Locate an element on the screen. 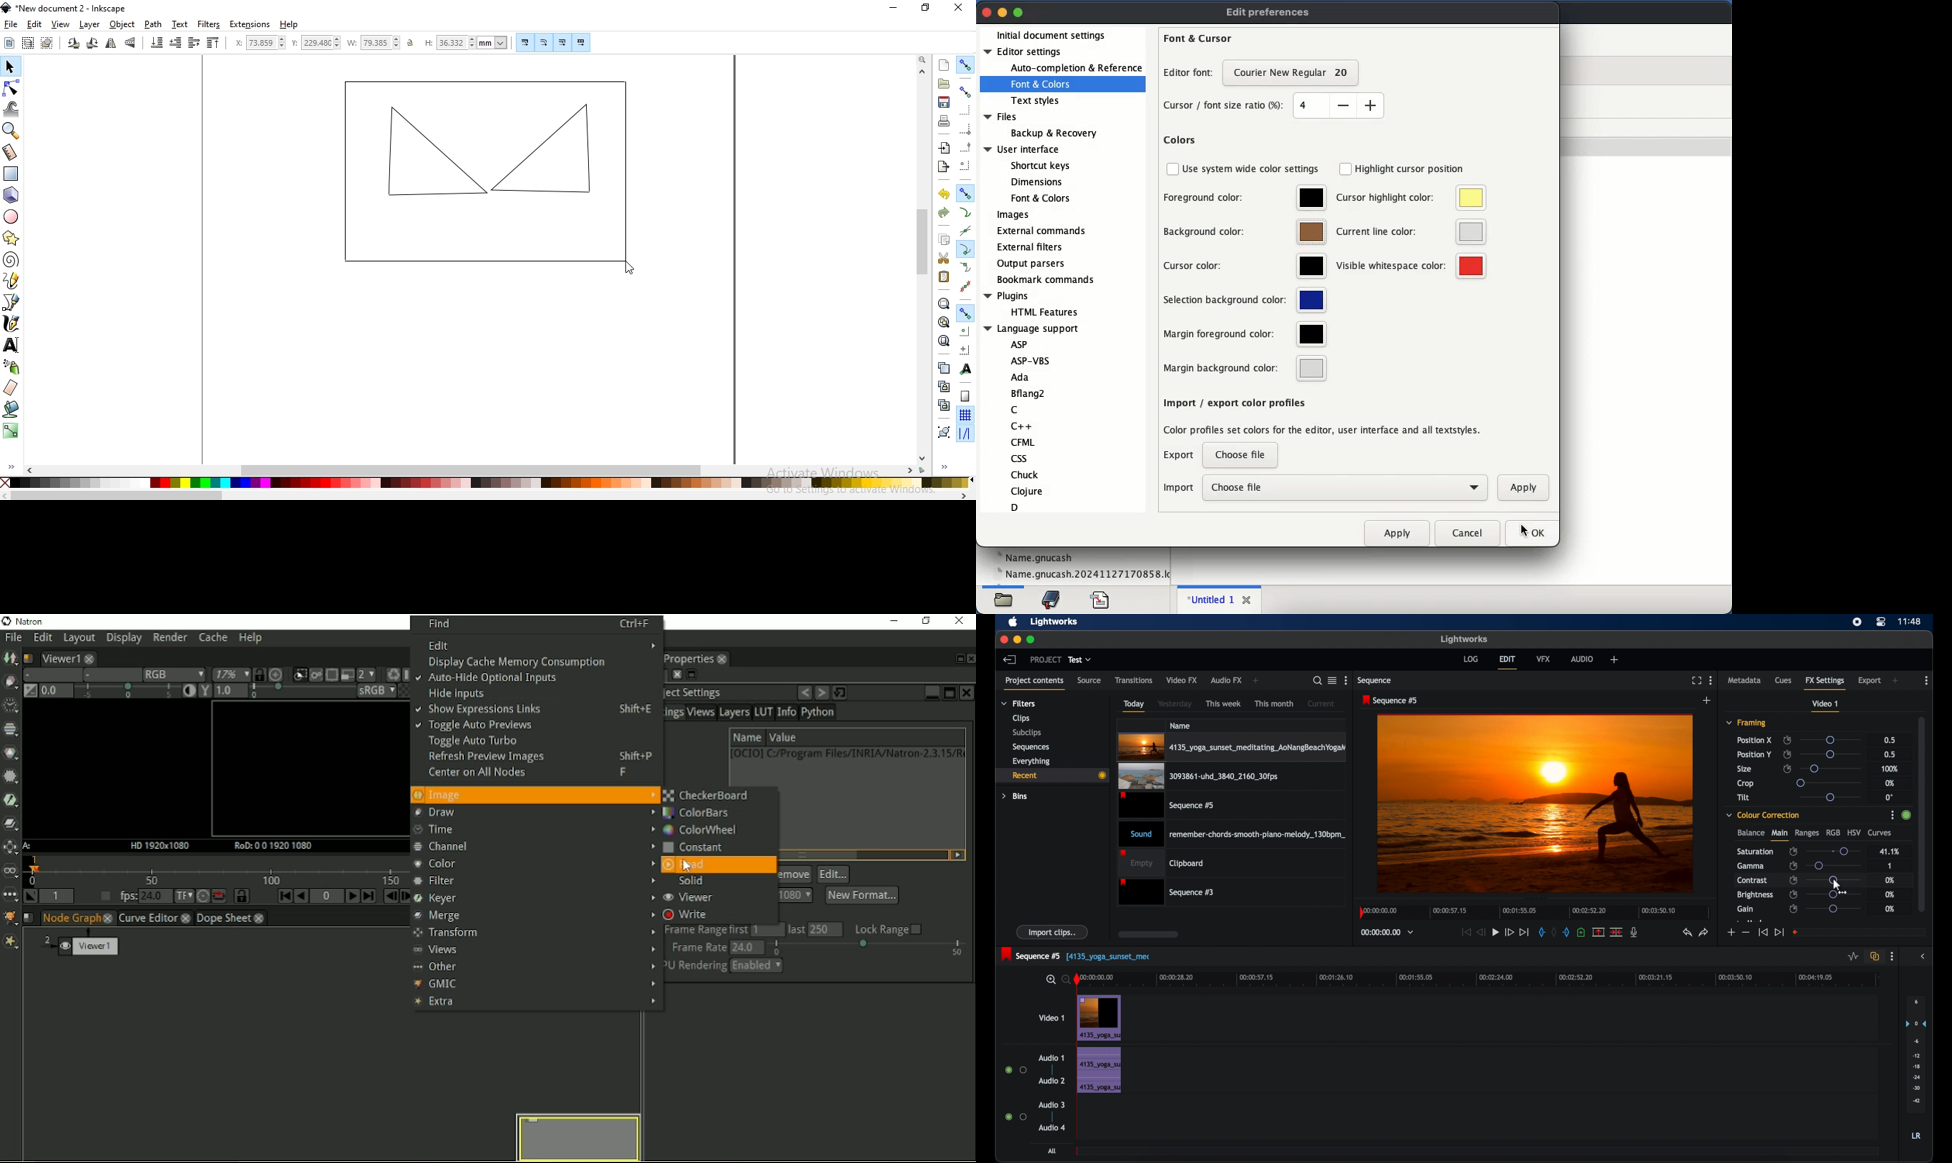  audio fx is located at coordinates (1226, 681).